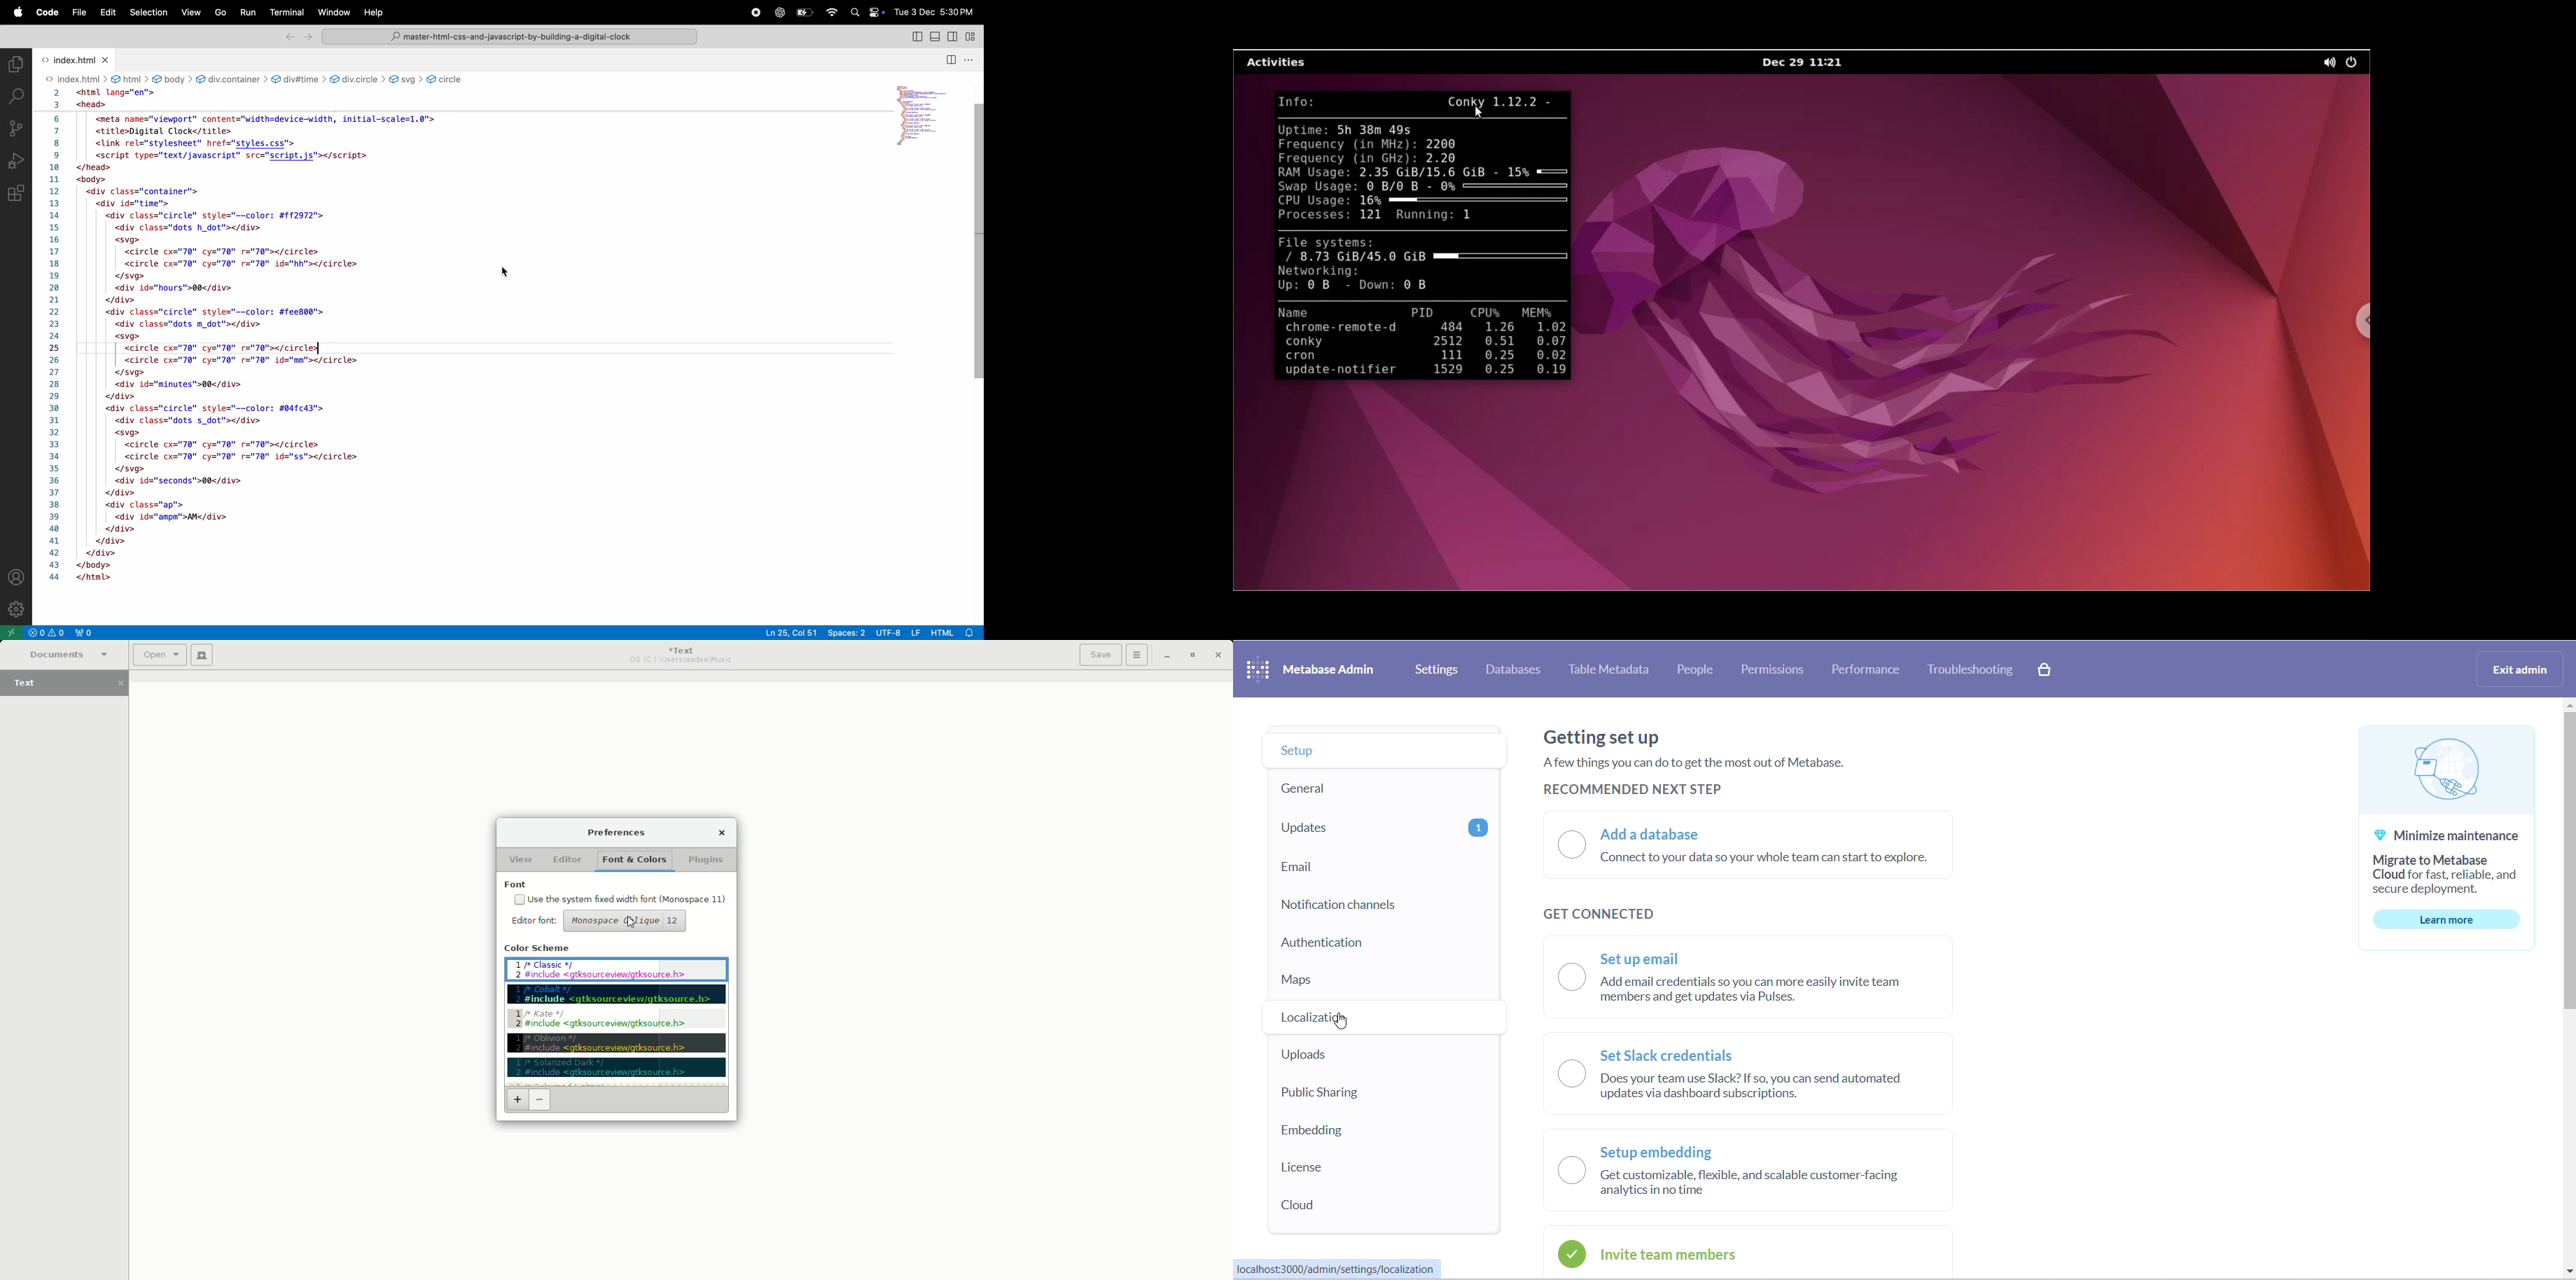 This screenshot has width=2576, height=1288. What do you see at coordinates (16, 127) in the screenshot?
I see `source control` at bounding box center [16, 127].